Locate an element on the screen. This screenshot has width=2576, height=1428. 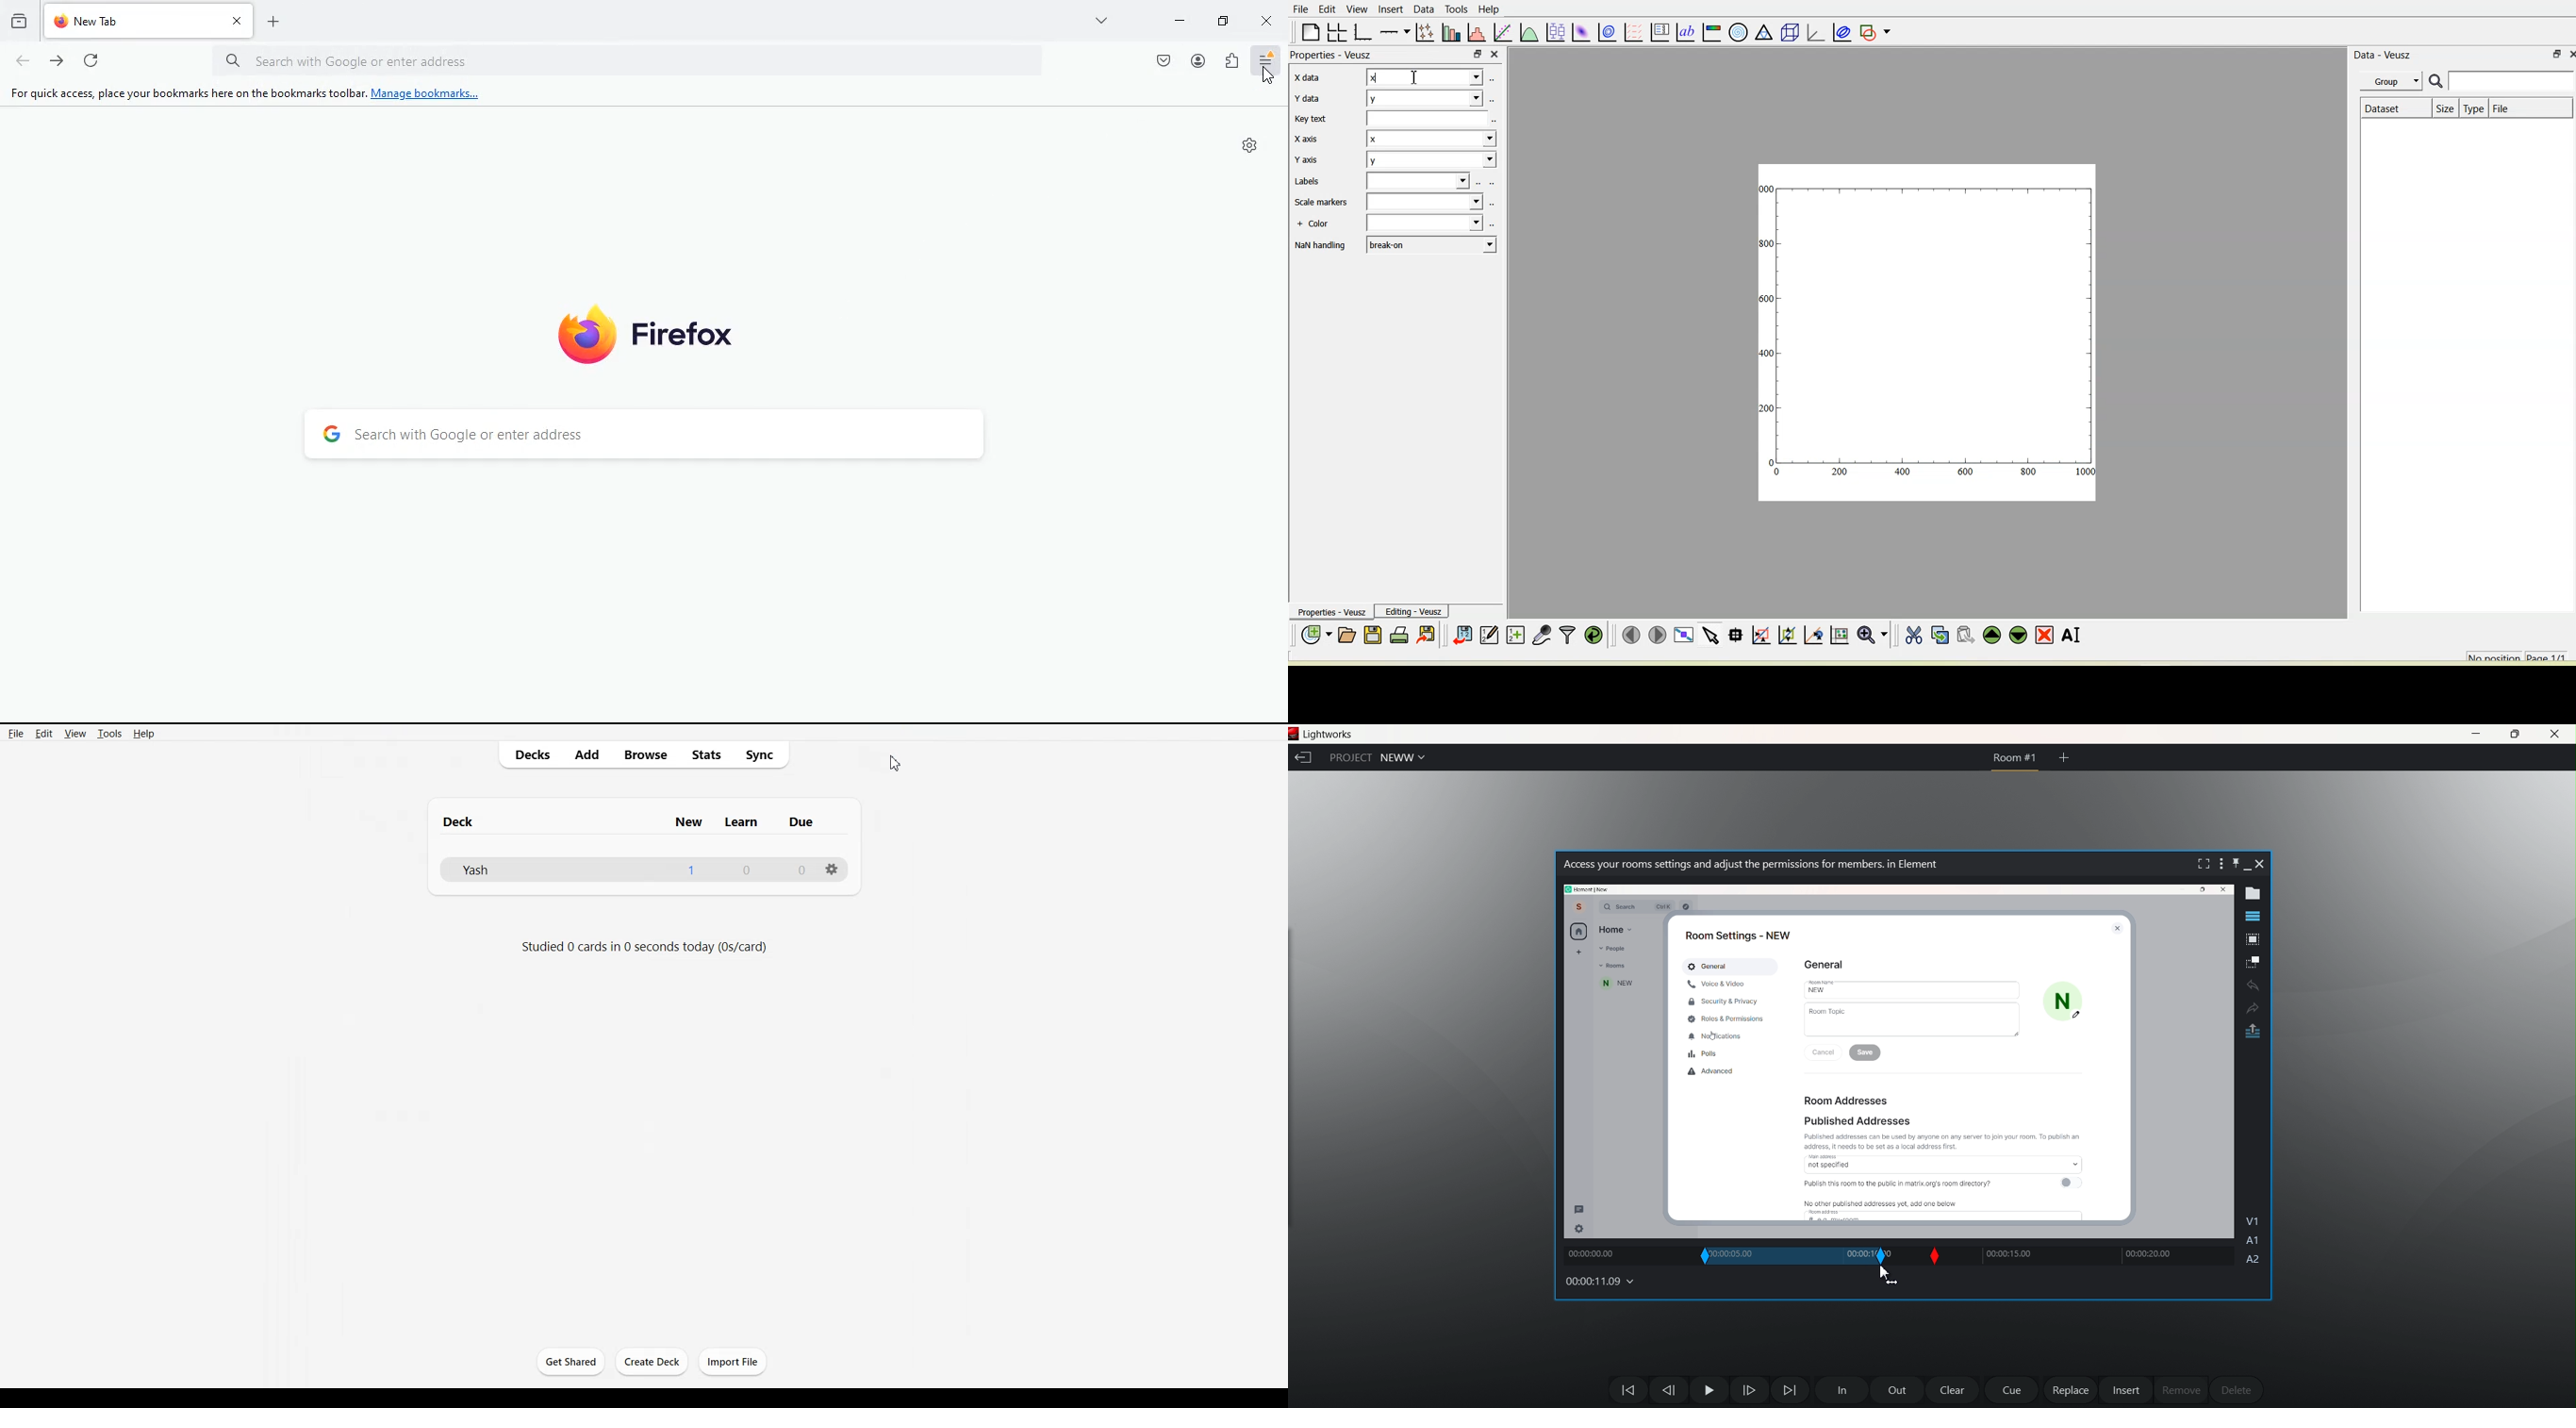
Key text is located at coordinates (1312, 119).